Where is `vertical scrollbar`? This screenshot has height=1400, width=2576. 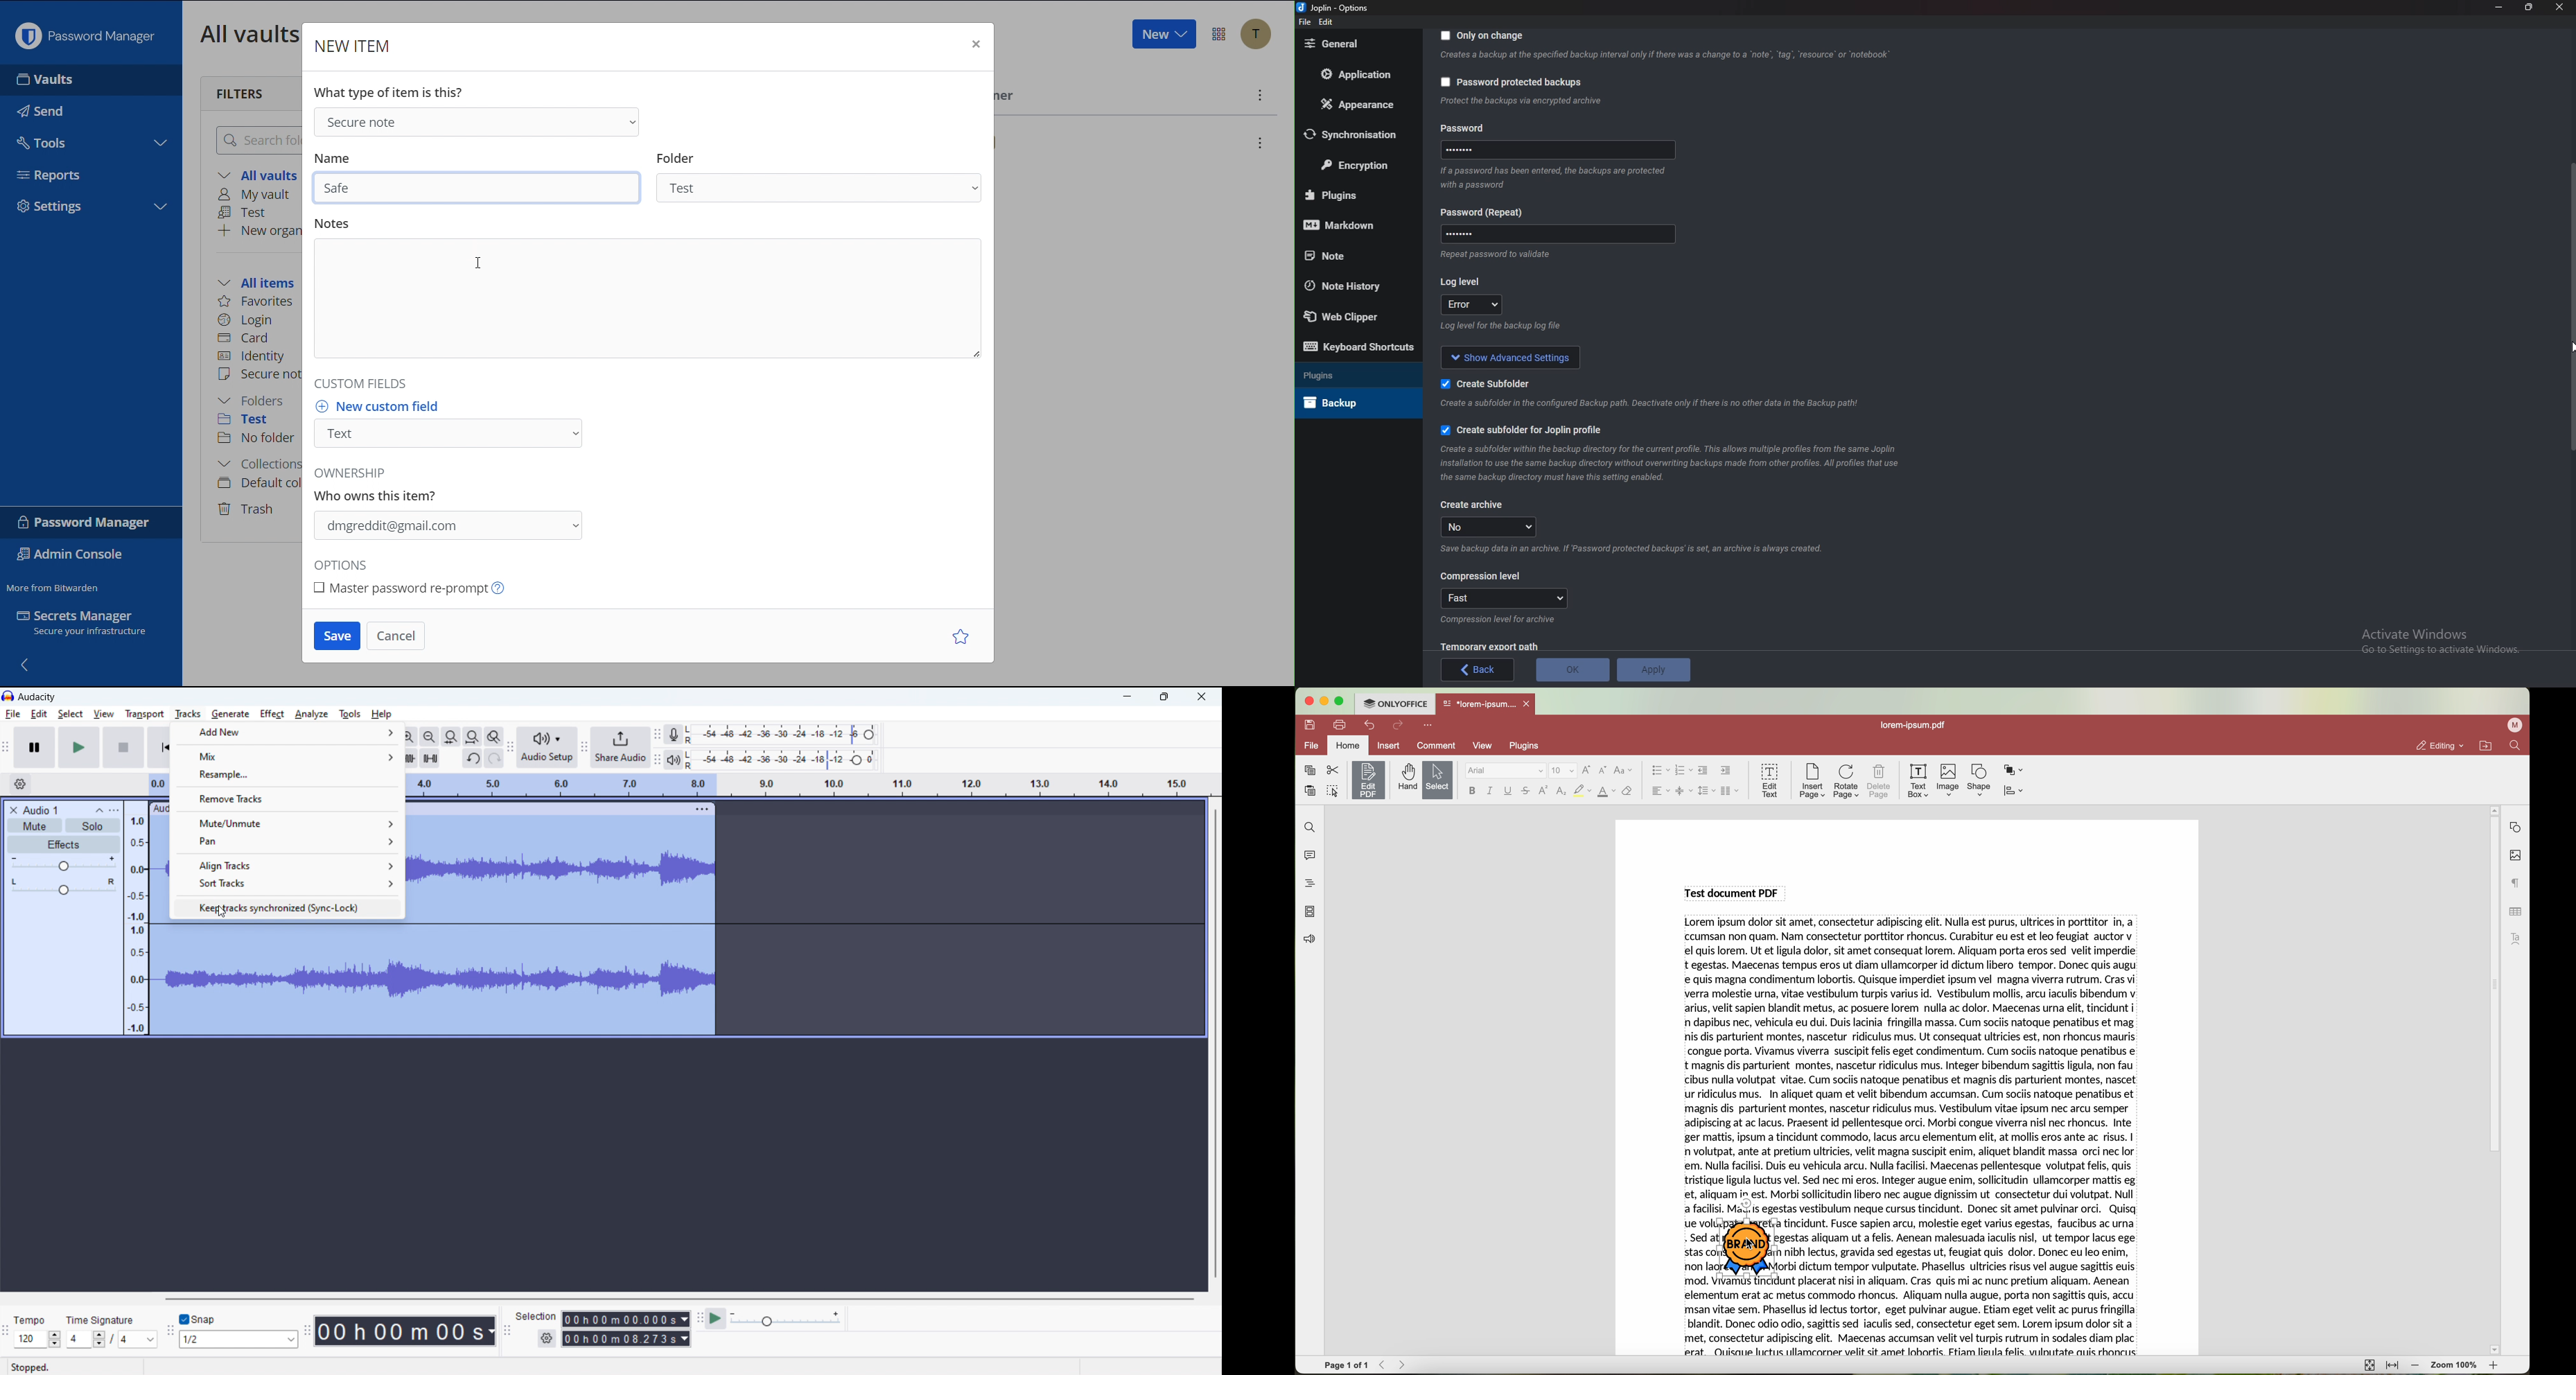
vertical scrollbar is located at coordinates (1216, 1044).